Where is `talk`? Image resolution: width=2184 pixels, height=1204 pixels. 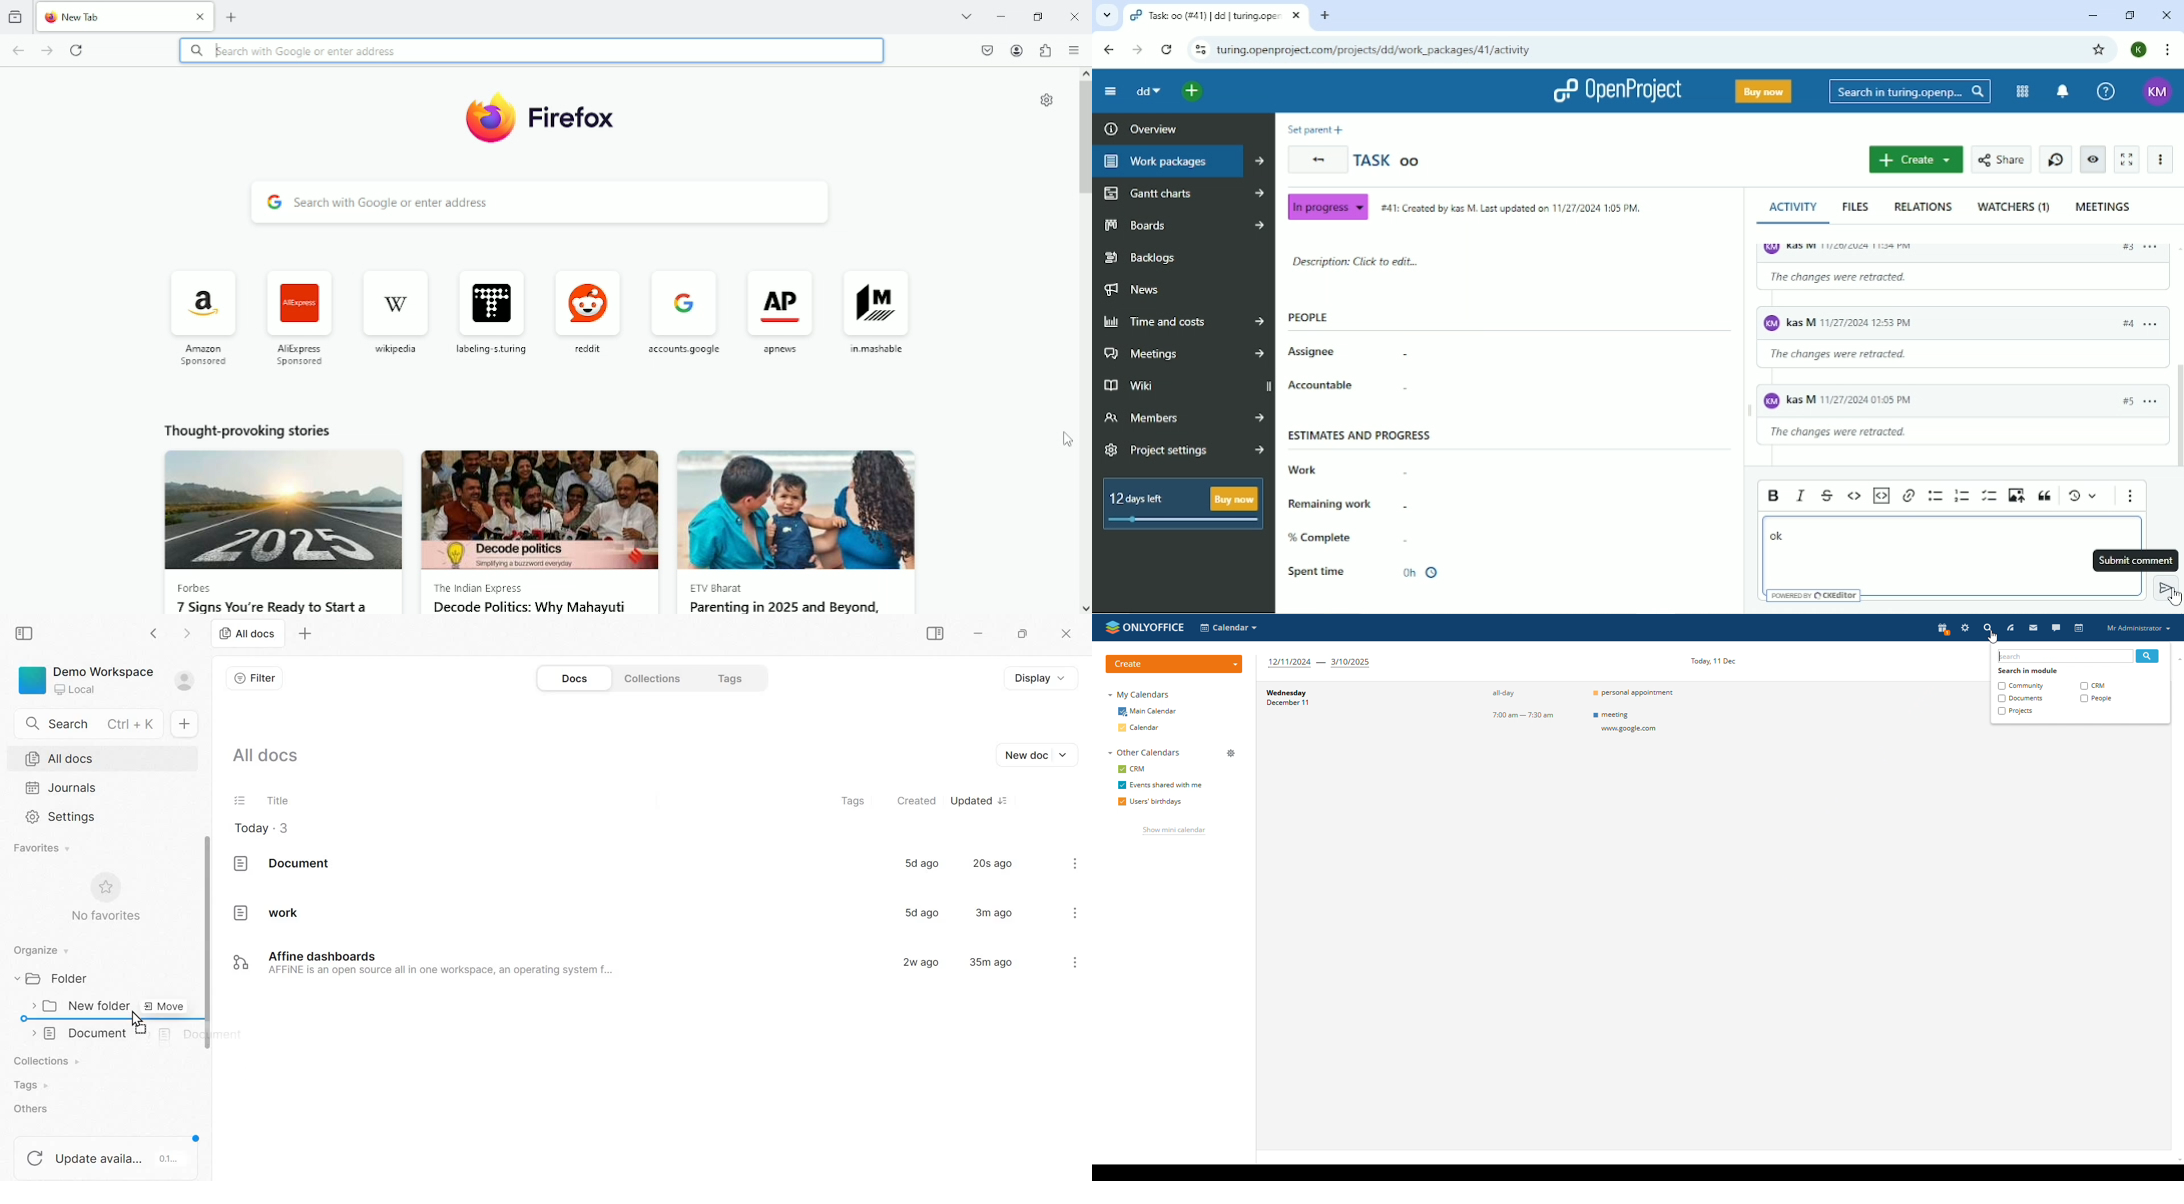 talk is located at coordinates (2055, 627).